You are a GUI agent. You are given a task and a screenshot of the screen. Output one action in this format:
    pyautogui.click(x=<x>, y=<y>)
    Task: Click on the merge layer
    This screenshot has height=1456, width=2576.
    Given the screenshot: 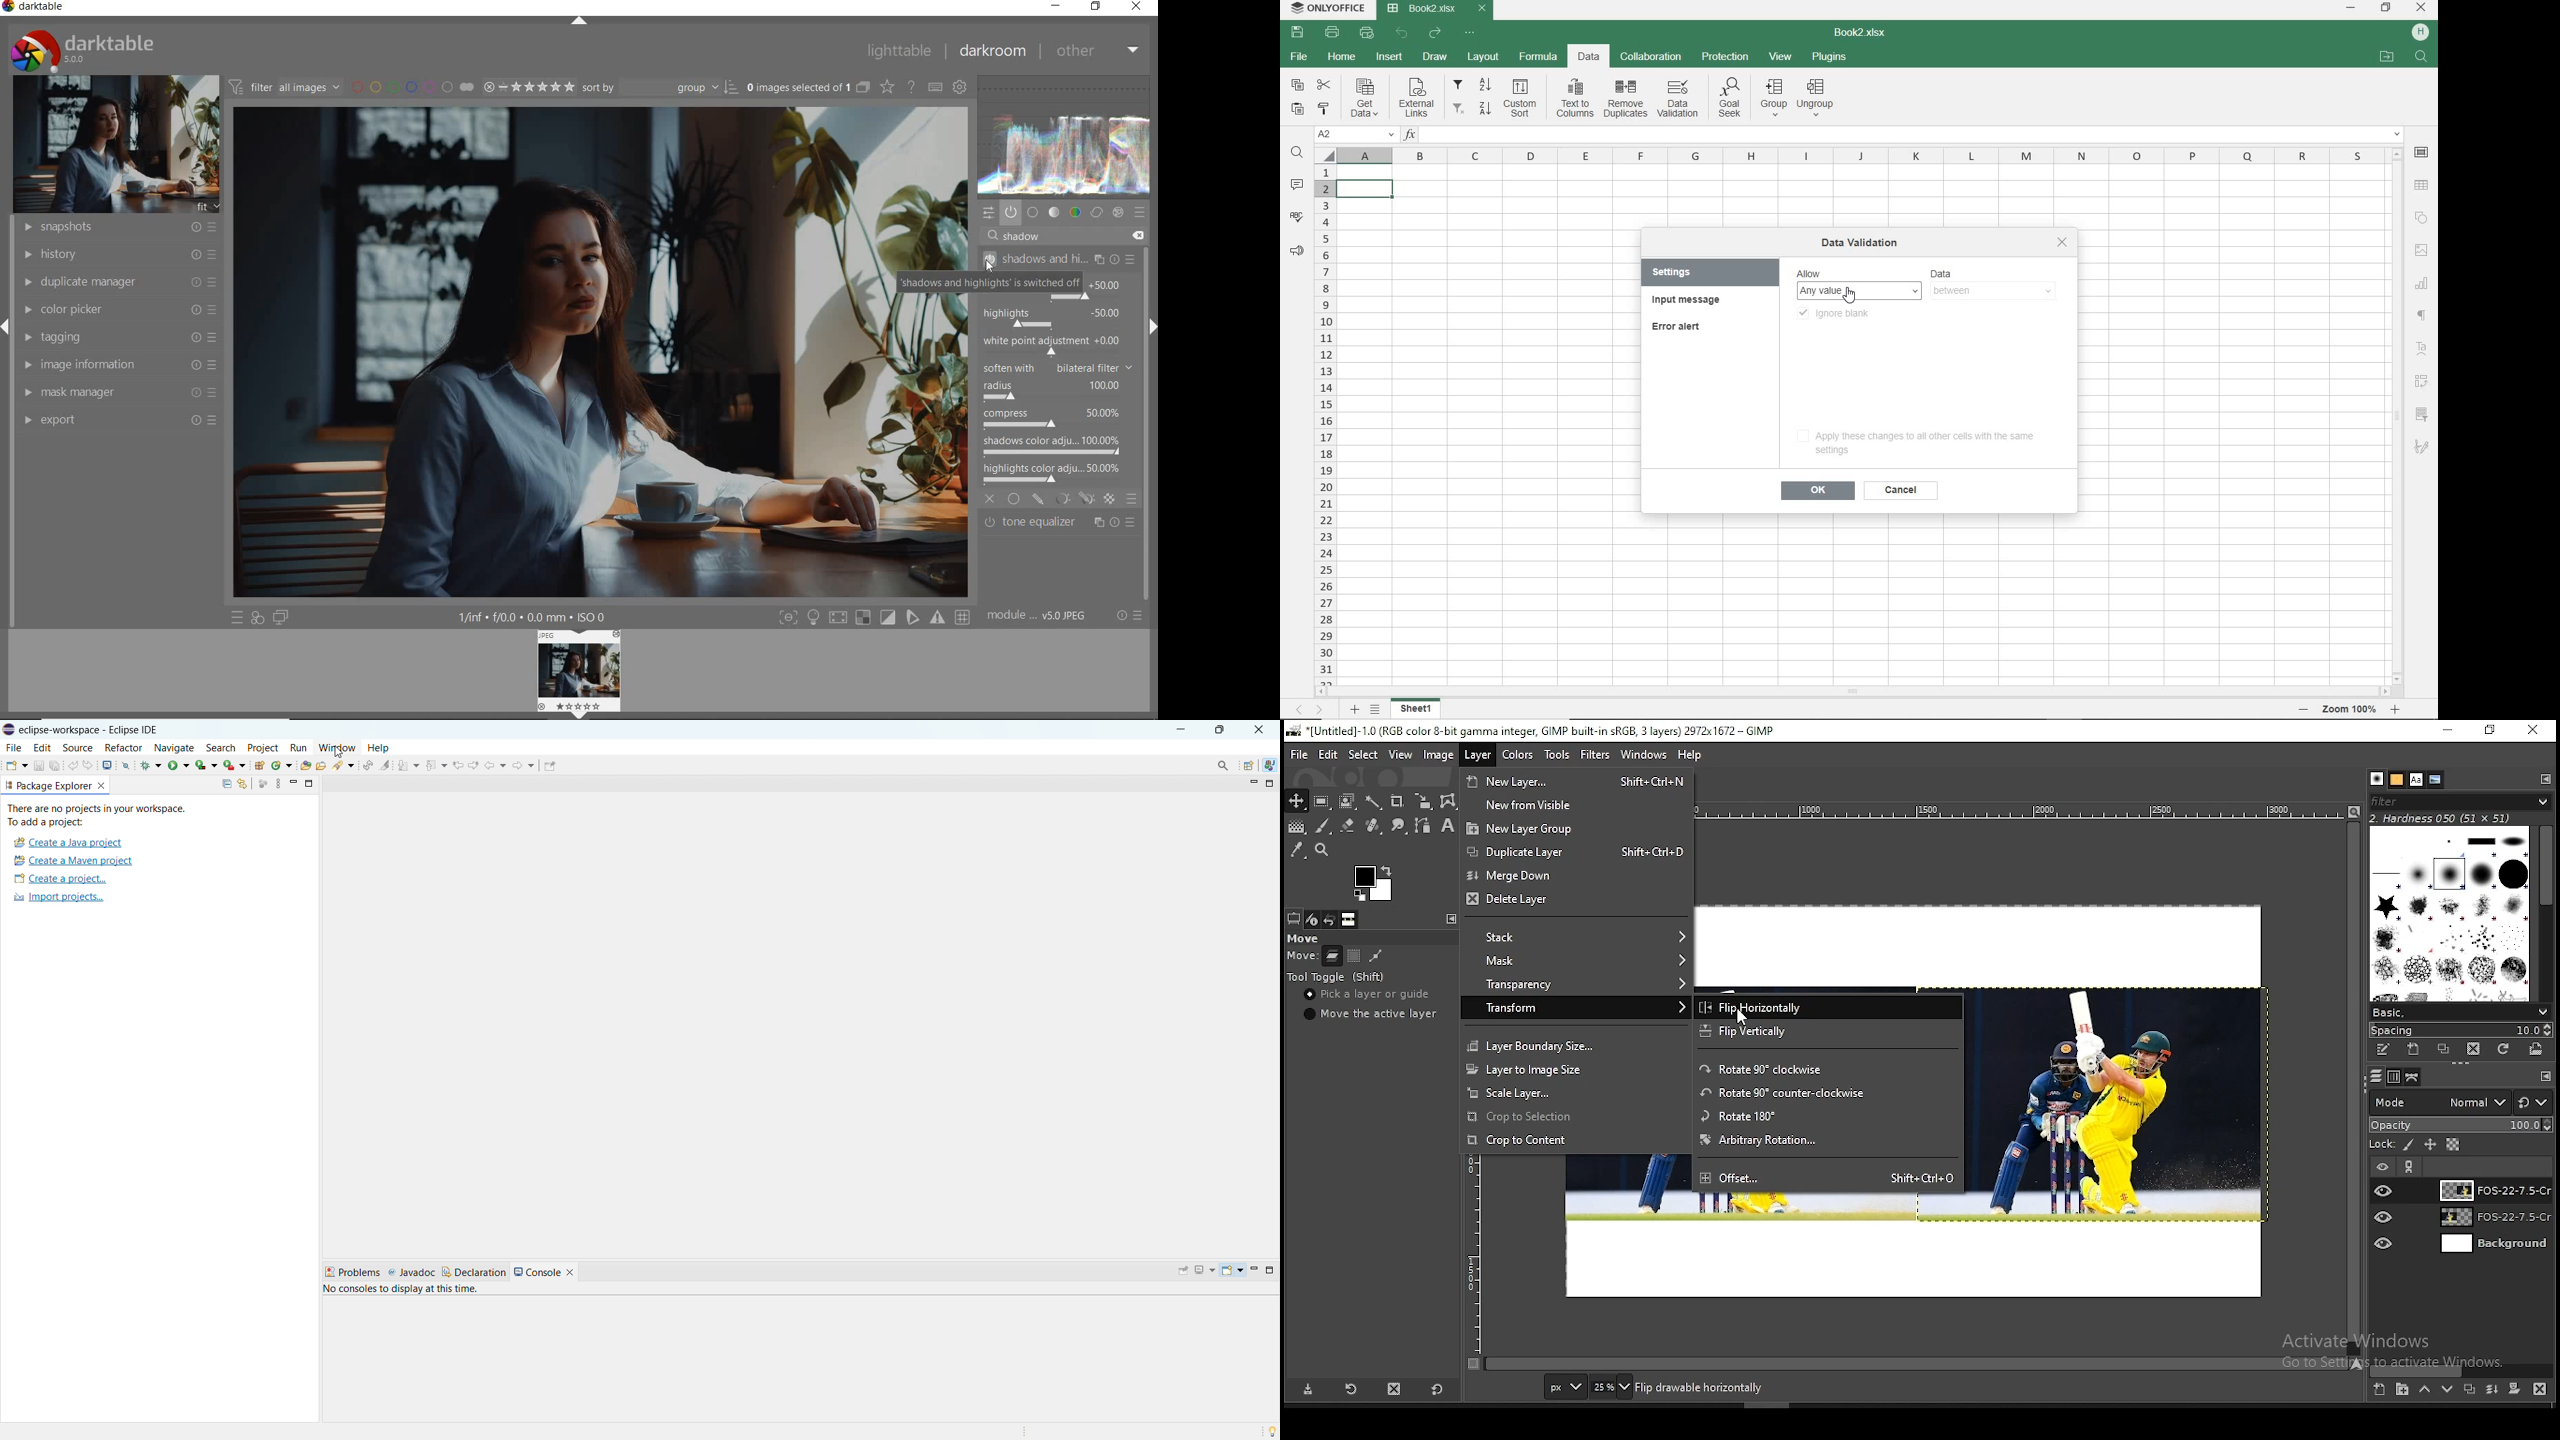 What is the action you would take?
    pyautogui.click(x=2492, y=1389)
    